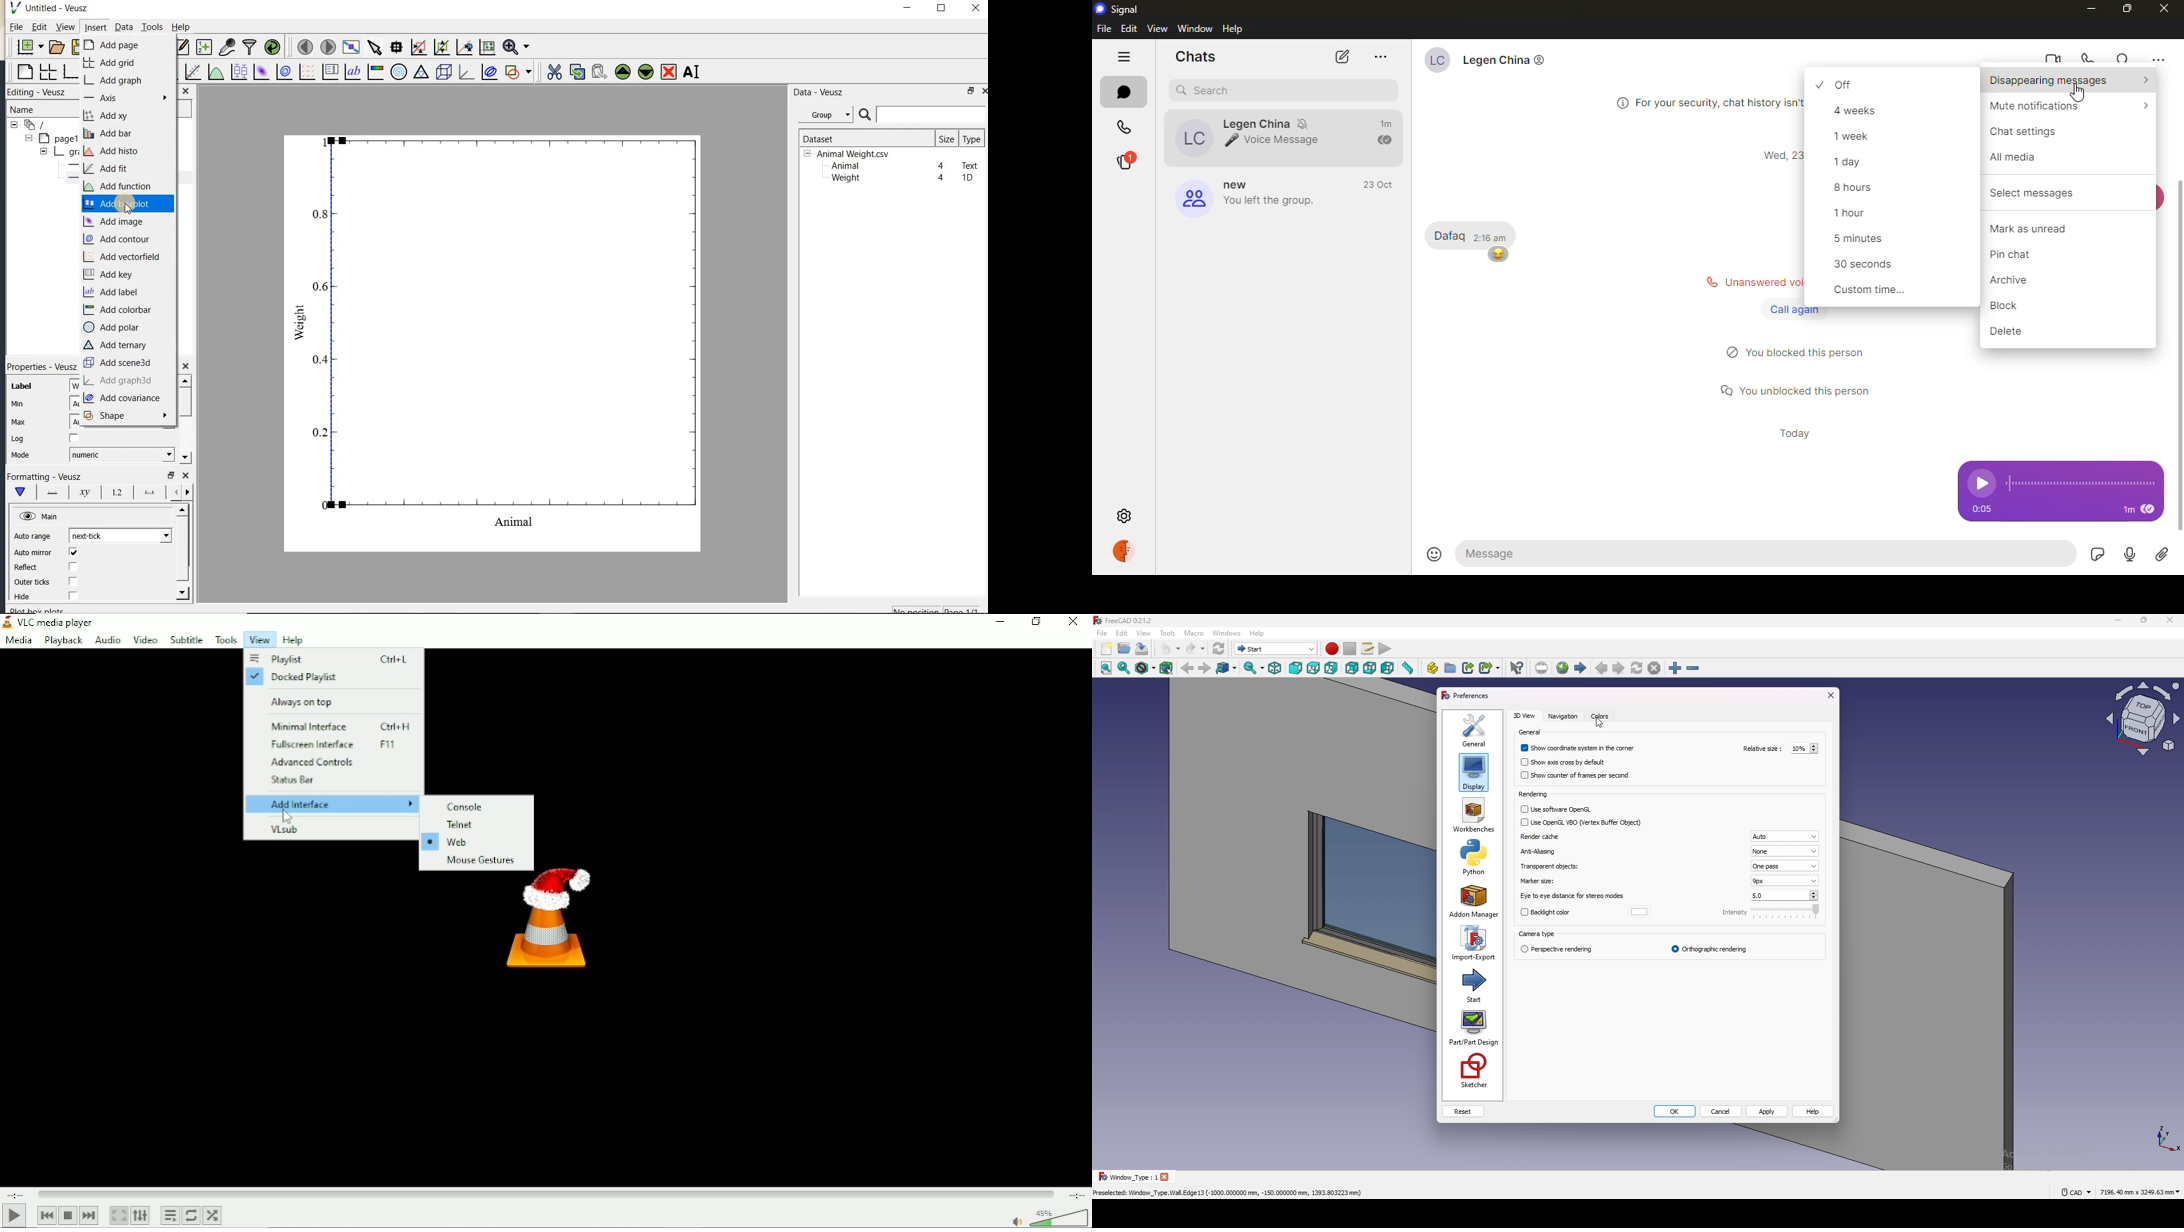 Image resolution: width=2184 pixels, height=1232 pixels. I want to click on add page, so click(119, 45).